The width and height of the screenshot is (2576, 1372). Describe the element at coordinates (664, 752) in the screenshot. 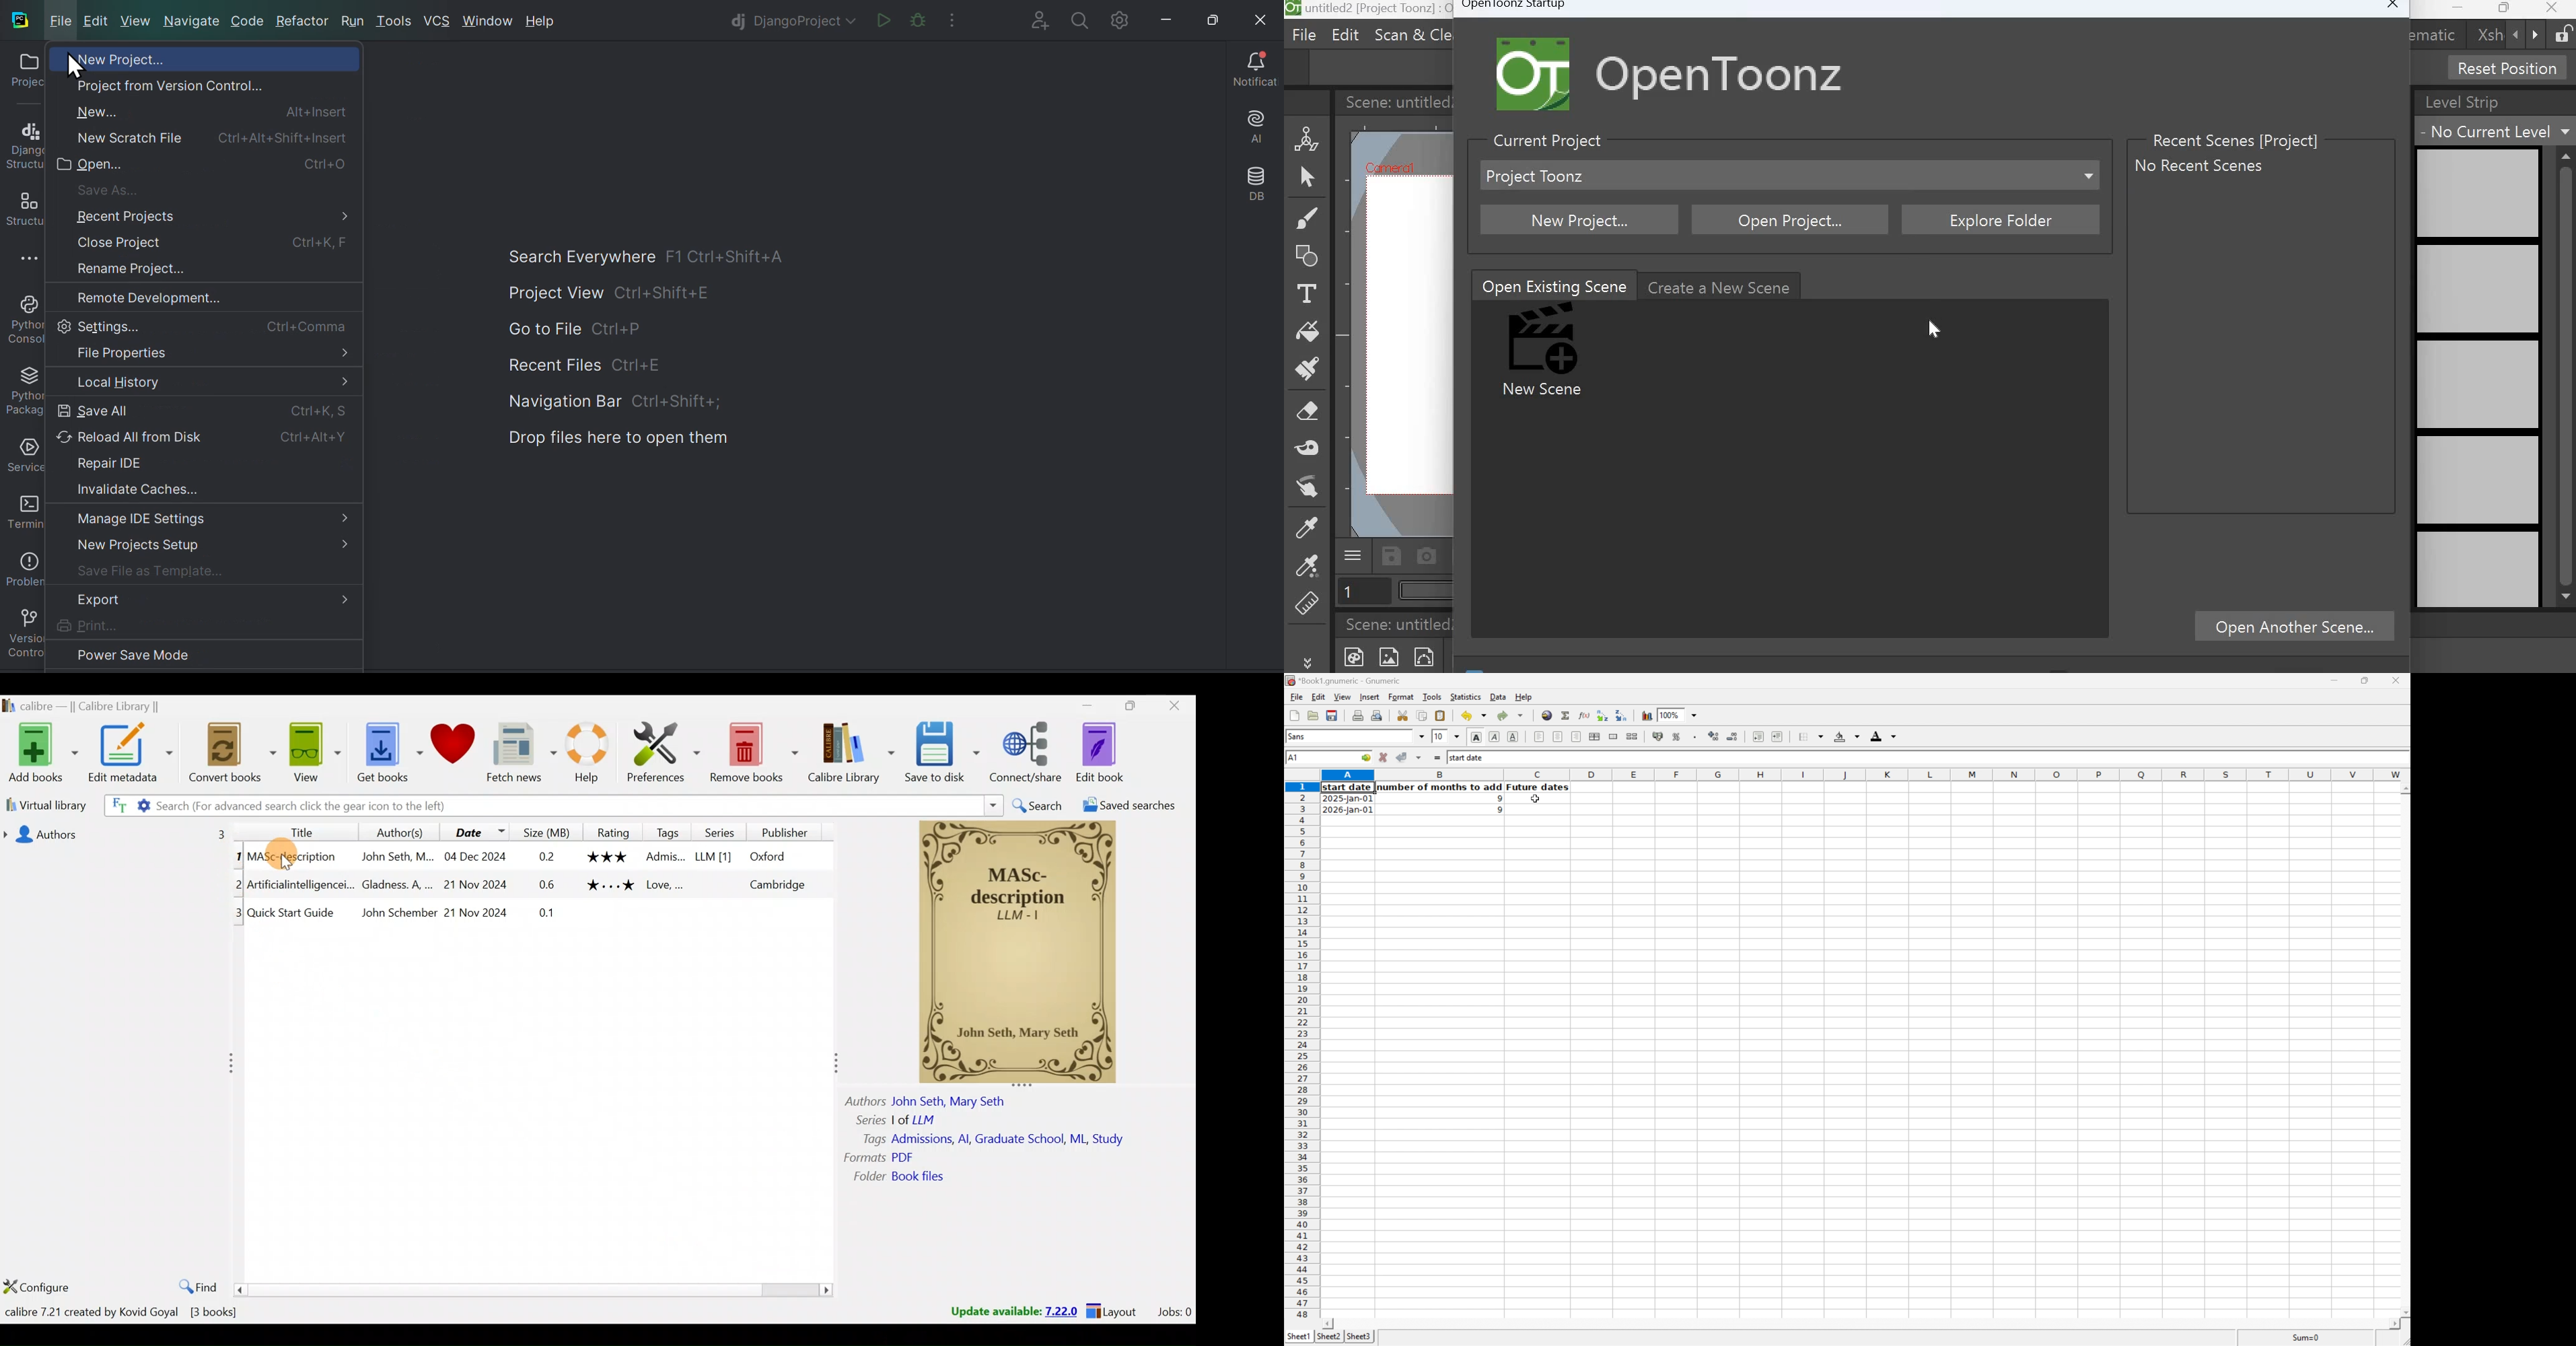

I see `Preferences` at that location.